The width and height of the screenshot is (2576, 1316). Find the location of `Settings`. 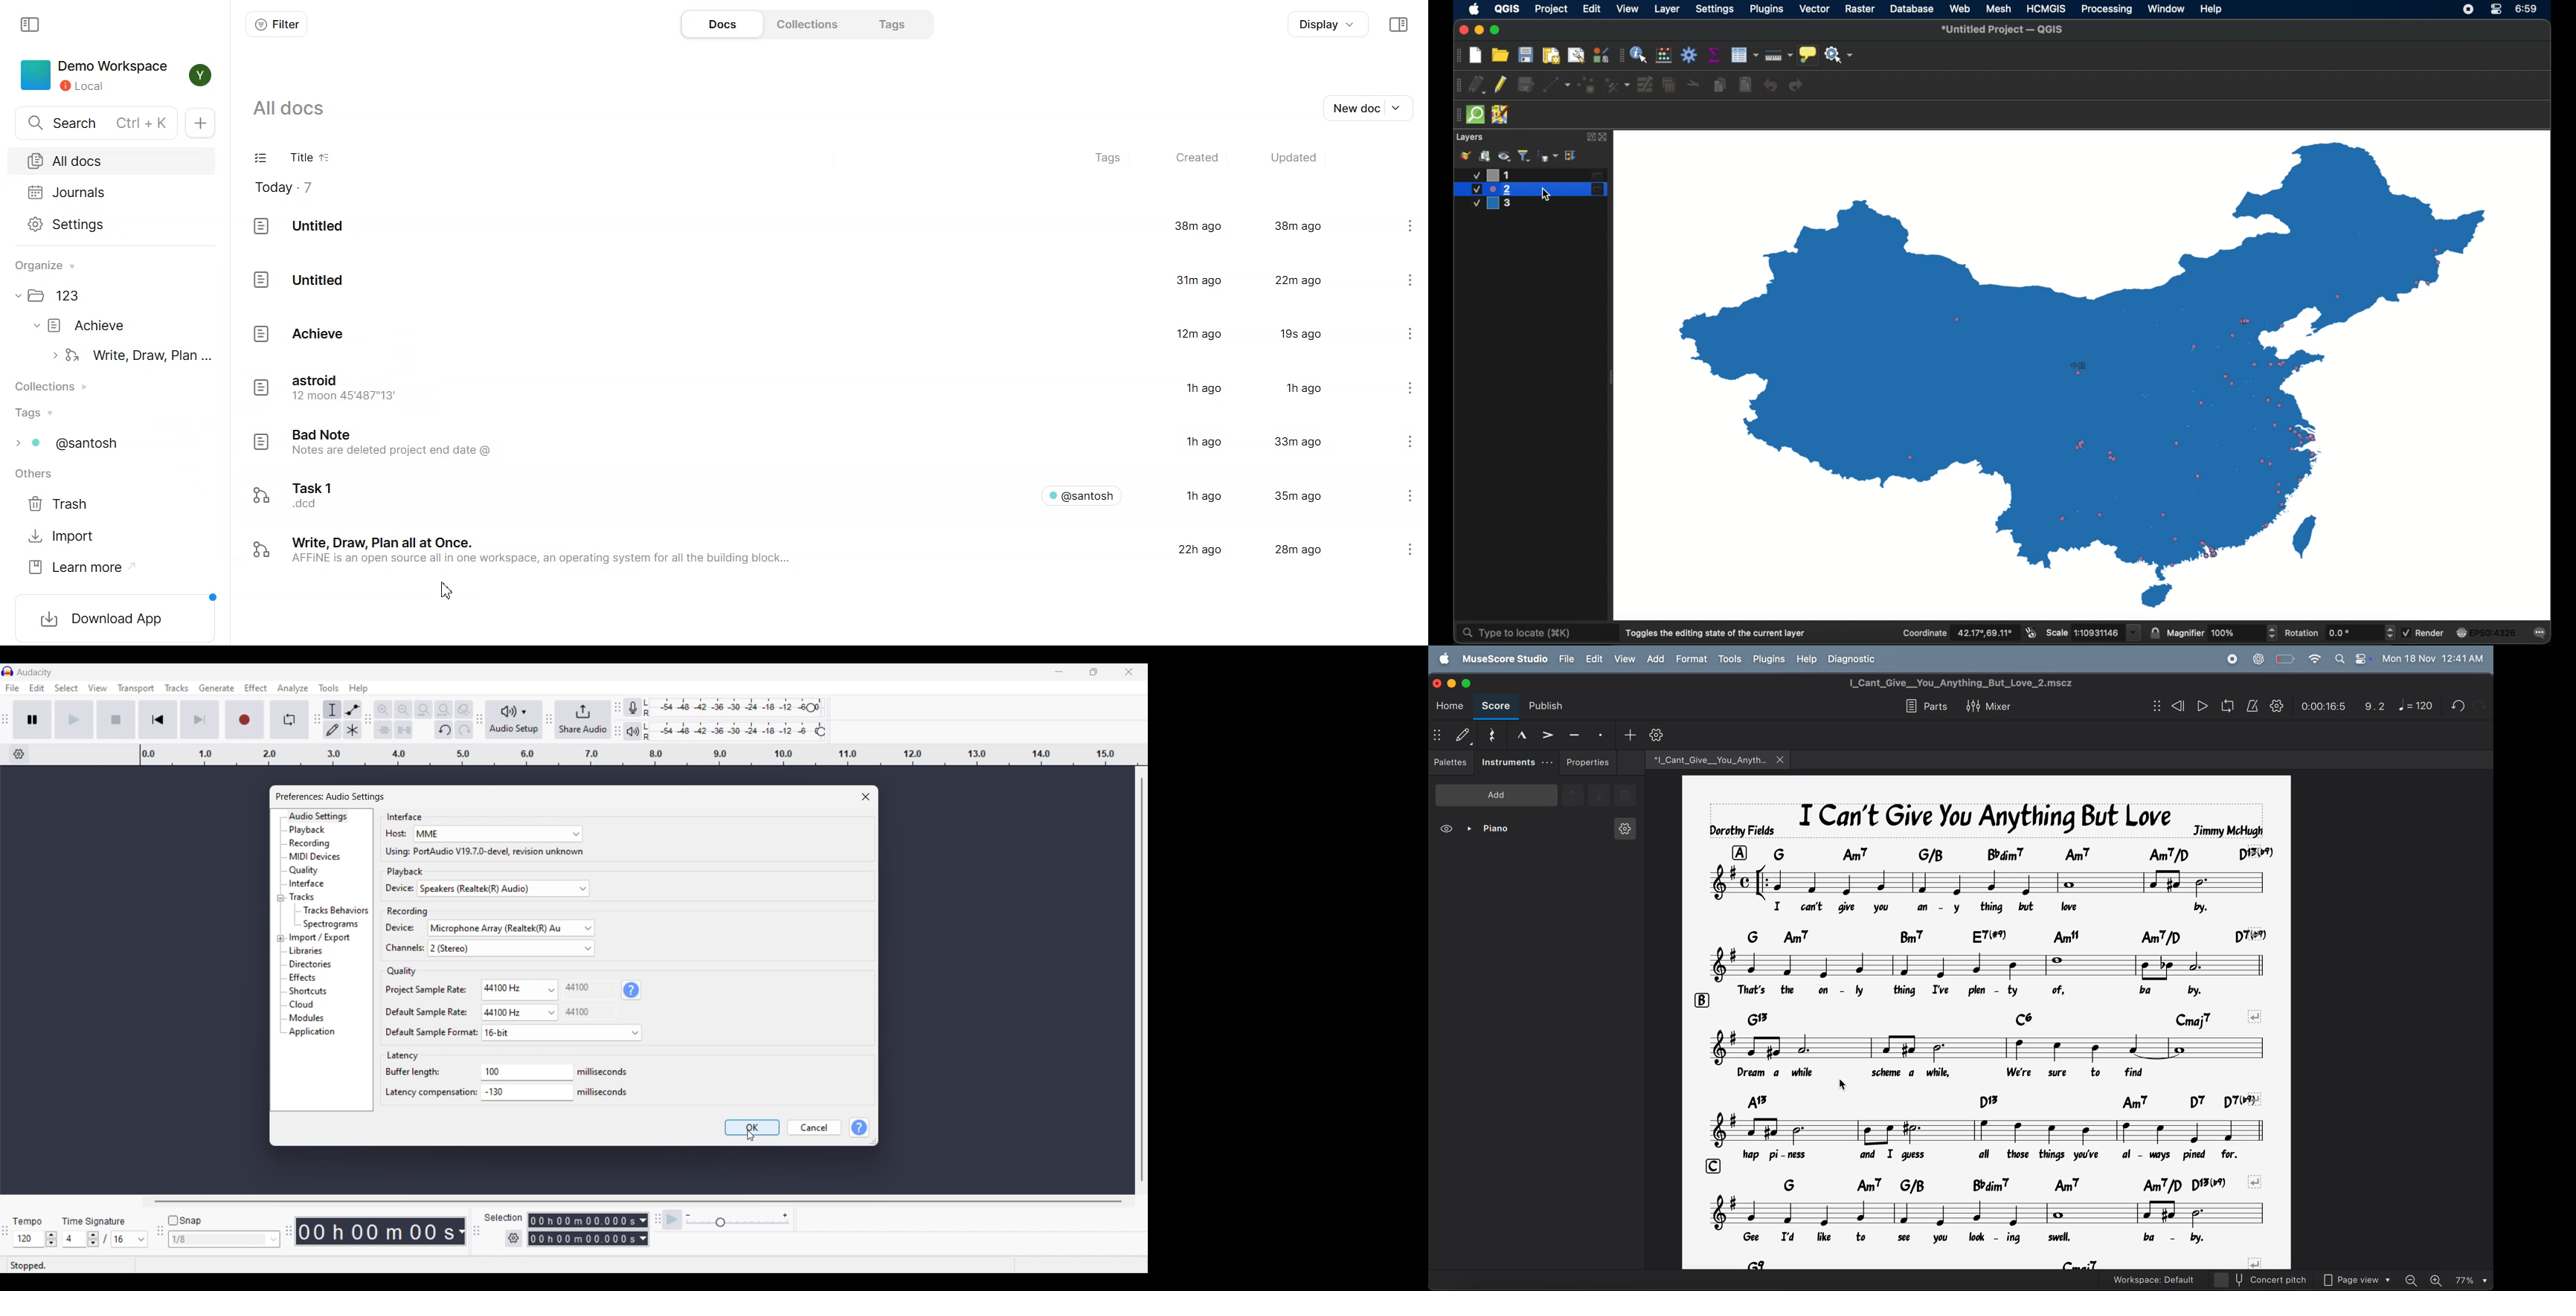

Settings is located at coordinates (112, 223).